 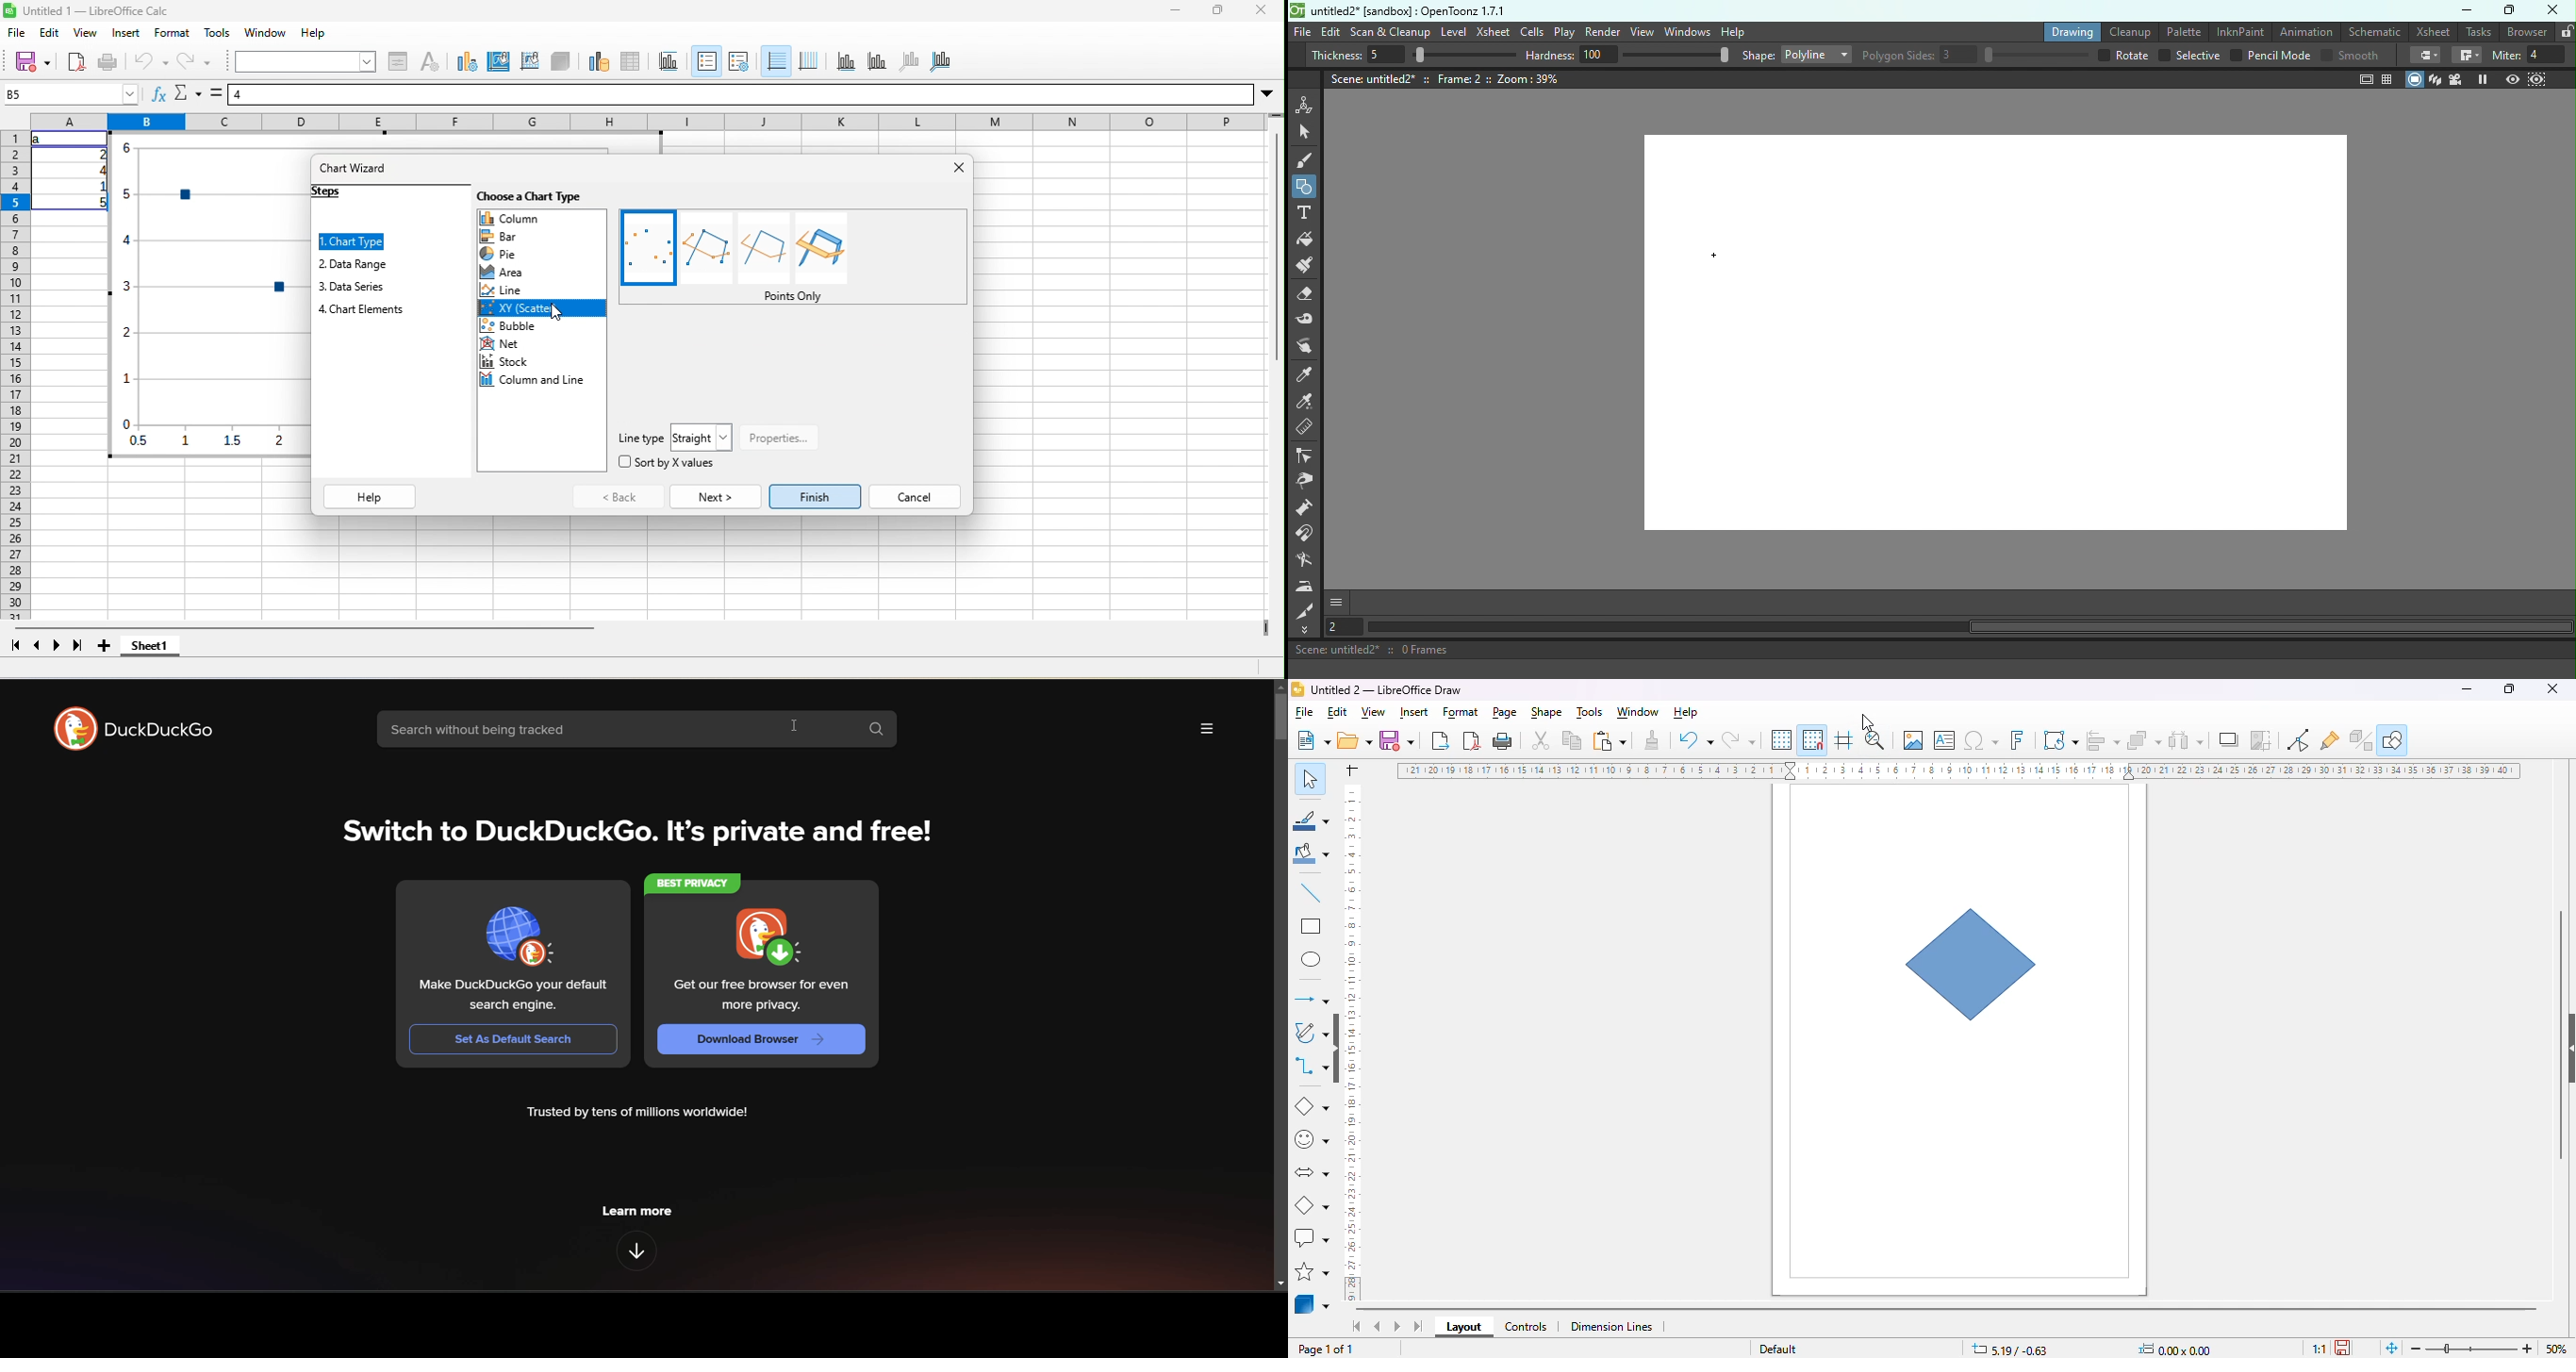 I want to click on Style picker tool, so click(x=1307, y=375).